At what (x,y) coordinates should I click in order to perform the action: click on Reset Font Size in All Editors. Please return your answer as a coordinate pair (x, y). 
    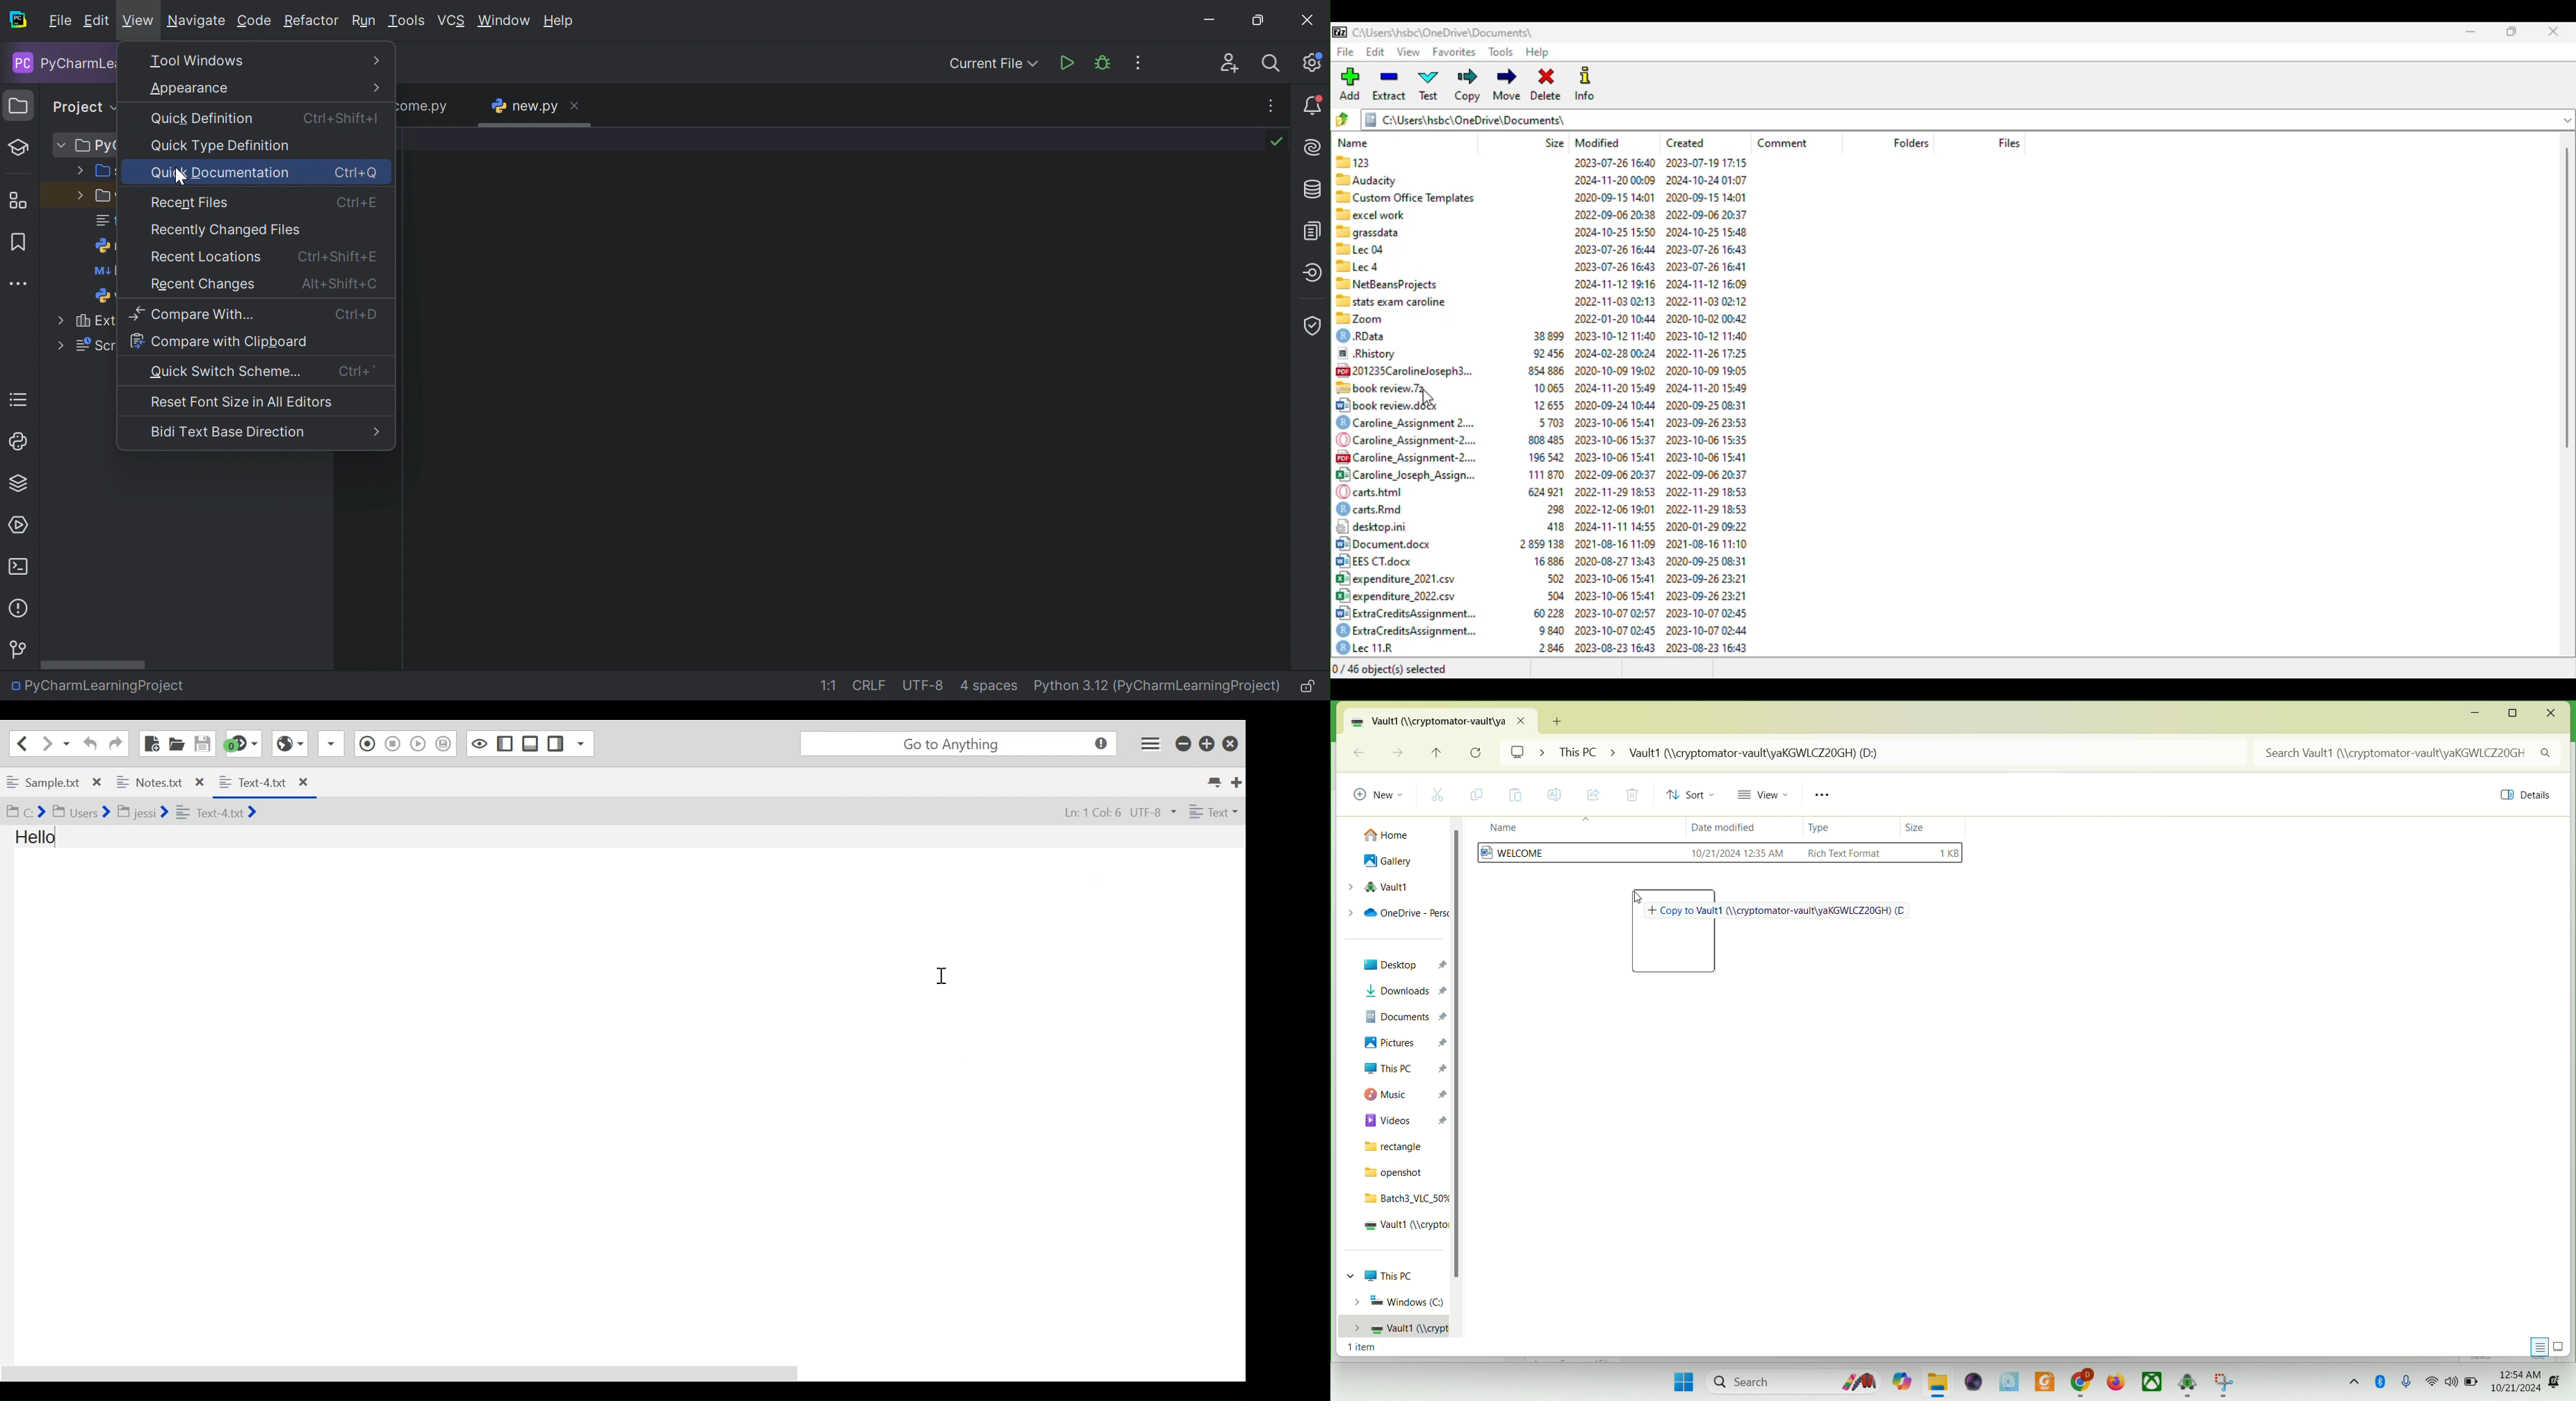
    Looking at the image, I should click on (242, 401).